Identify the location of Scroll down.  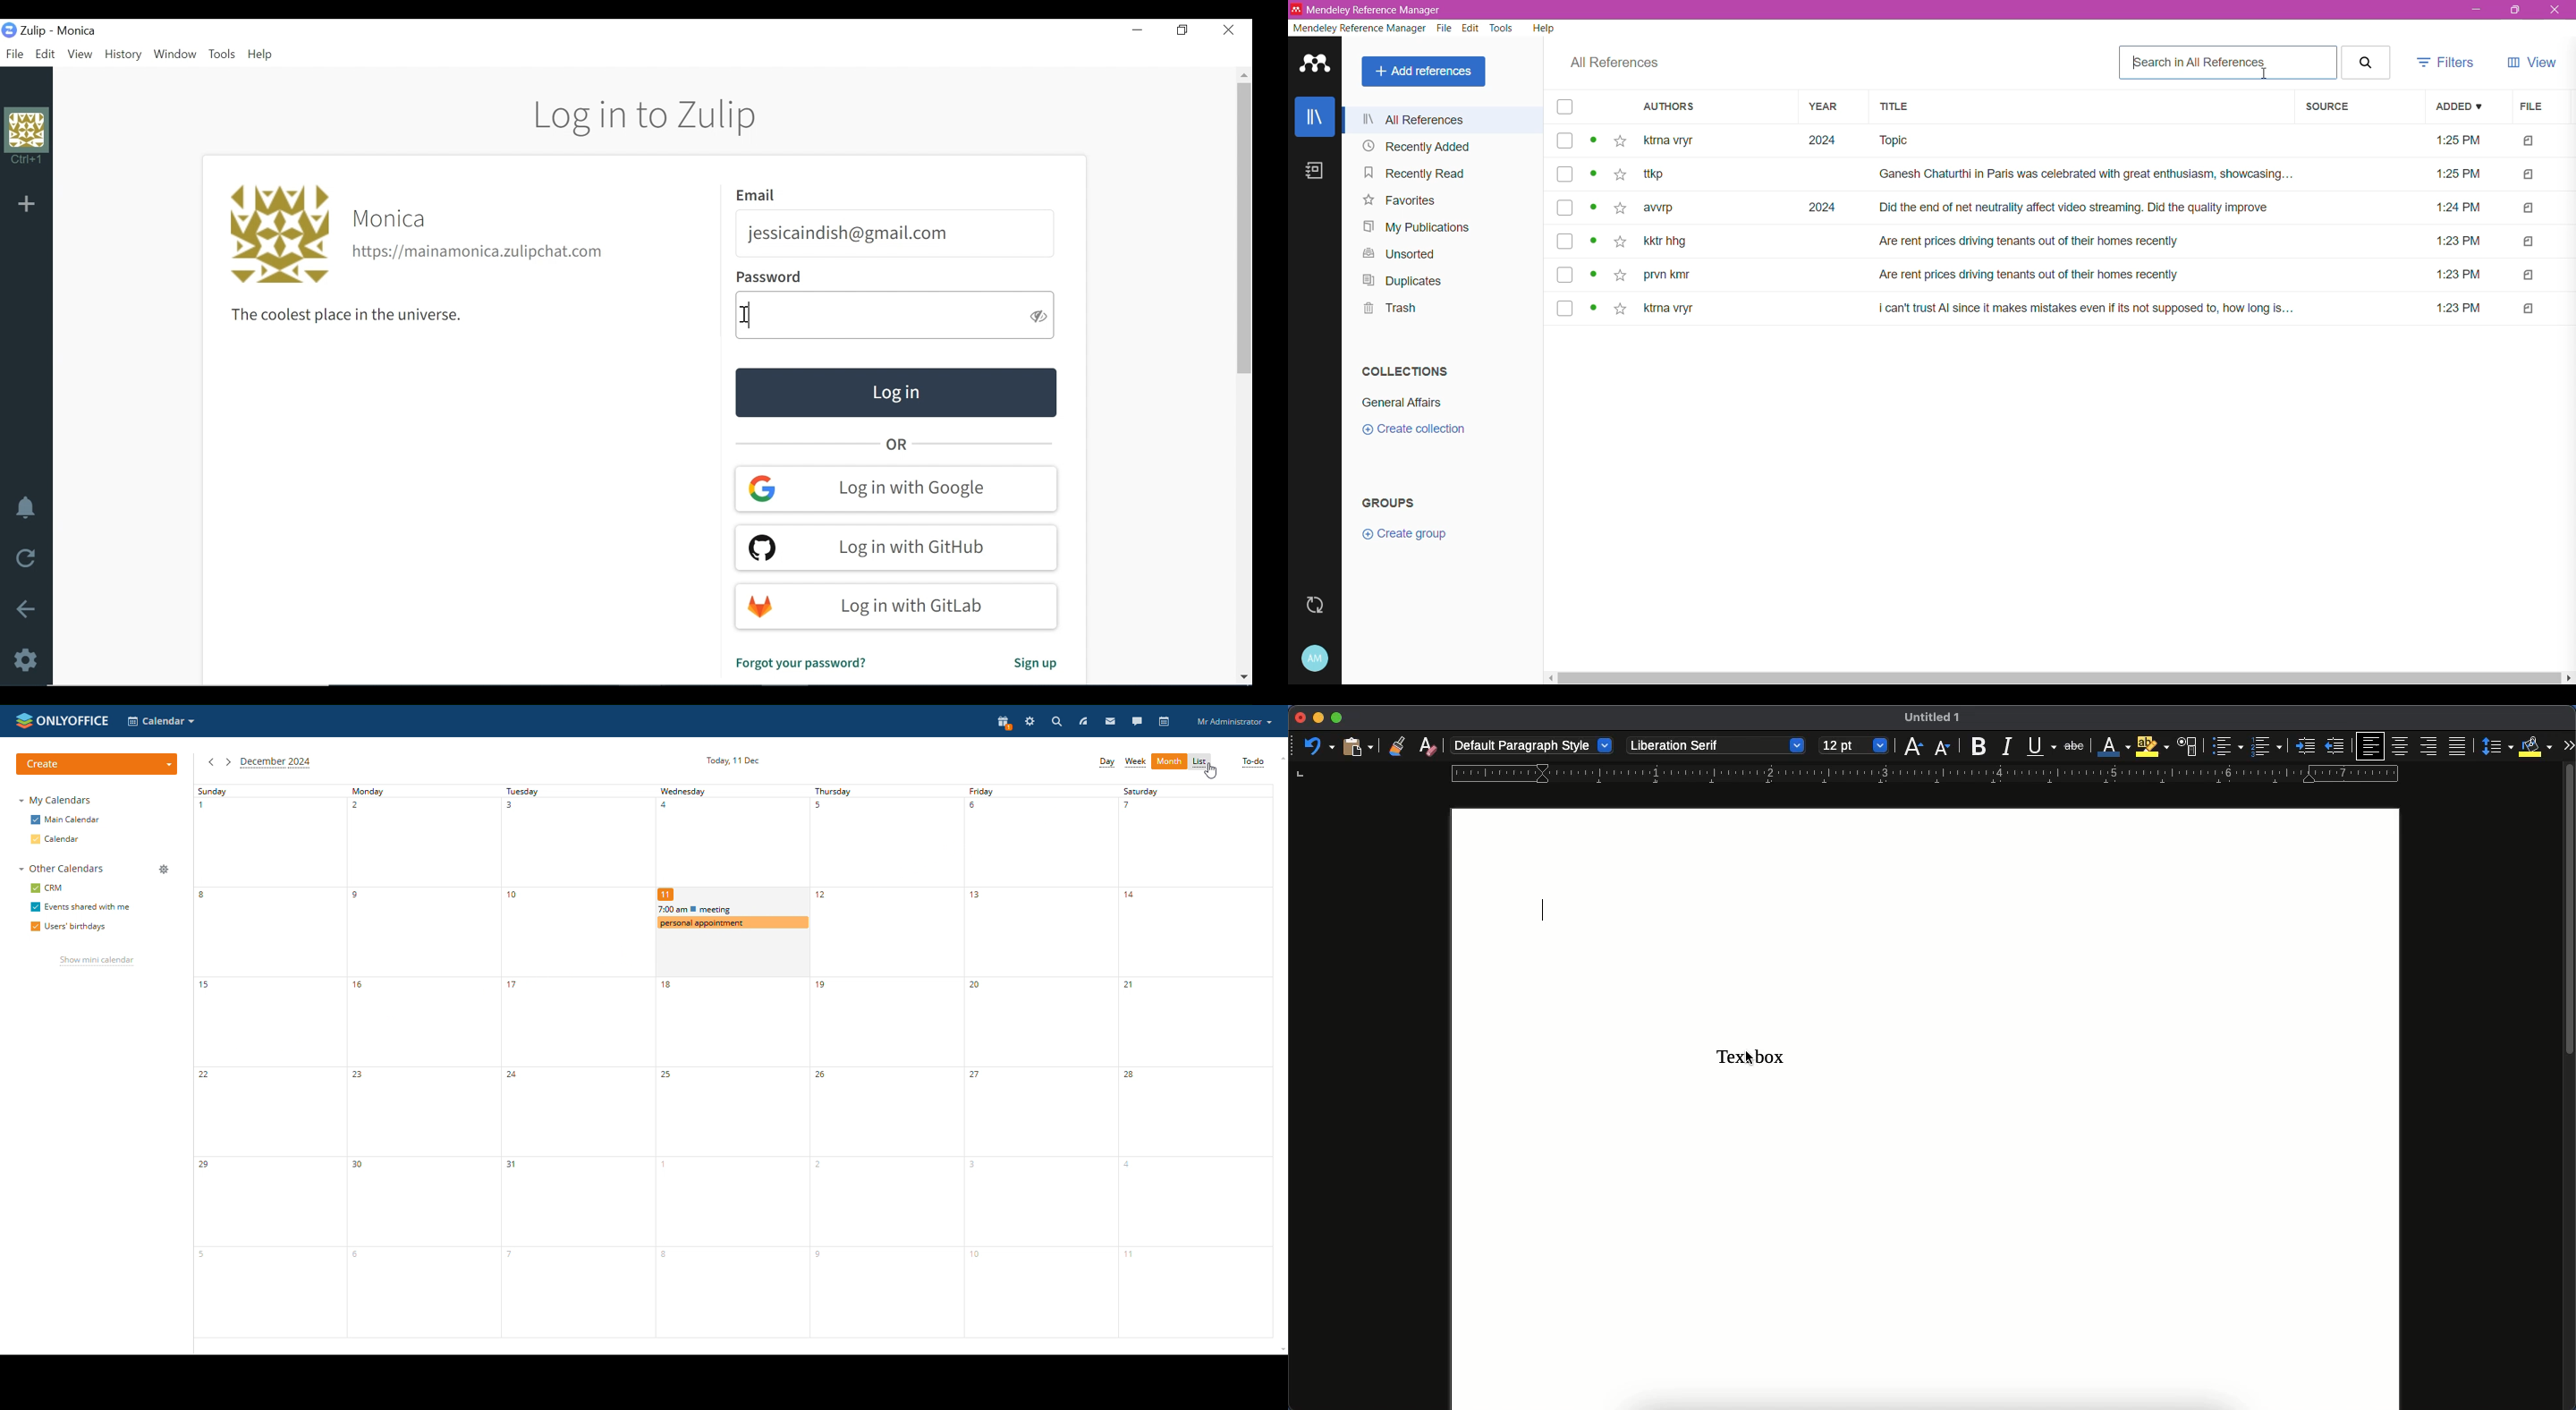
(1243, 674).